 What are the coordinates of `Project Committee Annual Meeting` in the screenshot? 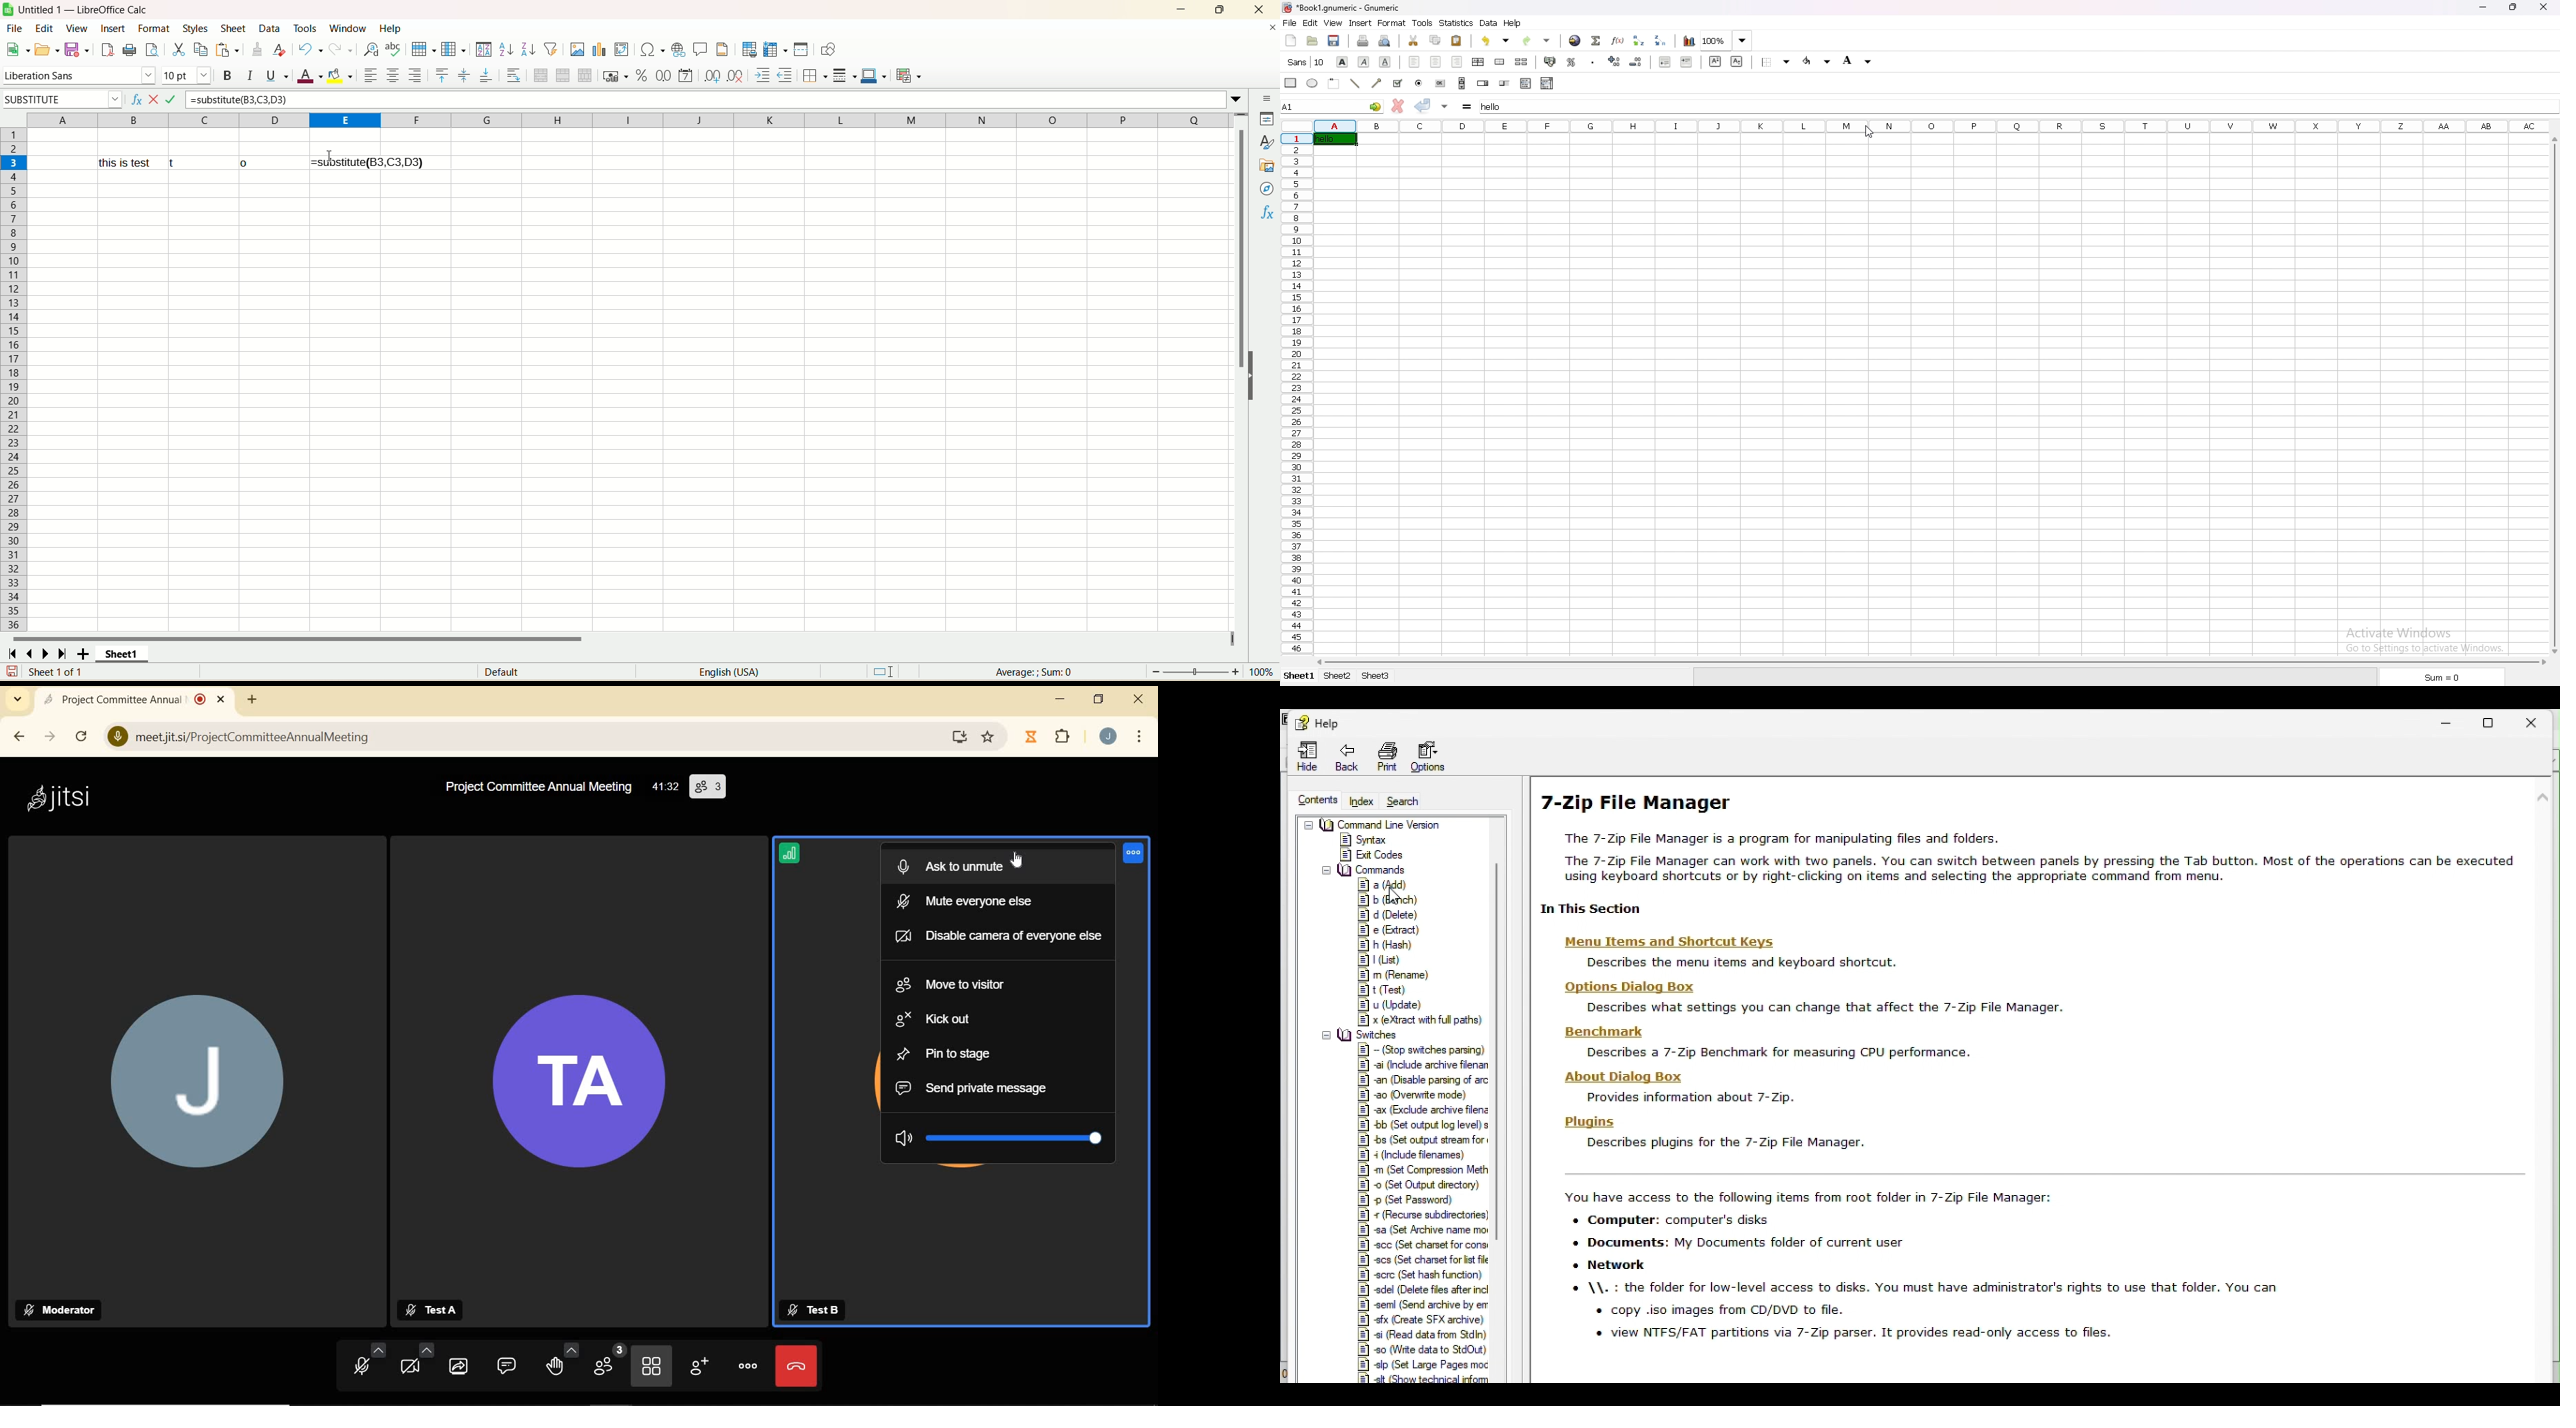 It's located at (536, 787).